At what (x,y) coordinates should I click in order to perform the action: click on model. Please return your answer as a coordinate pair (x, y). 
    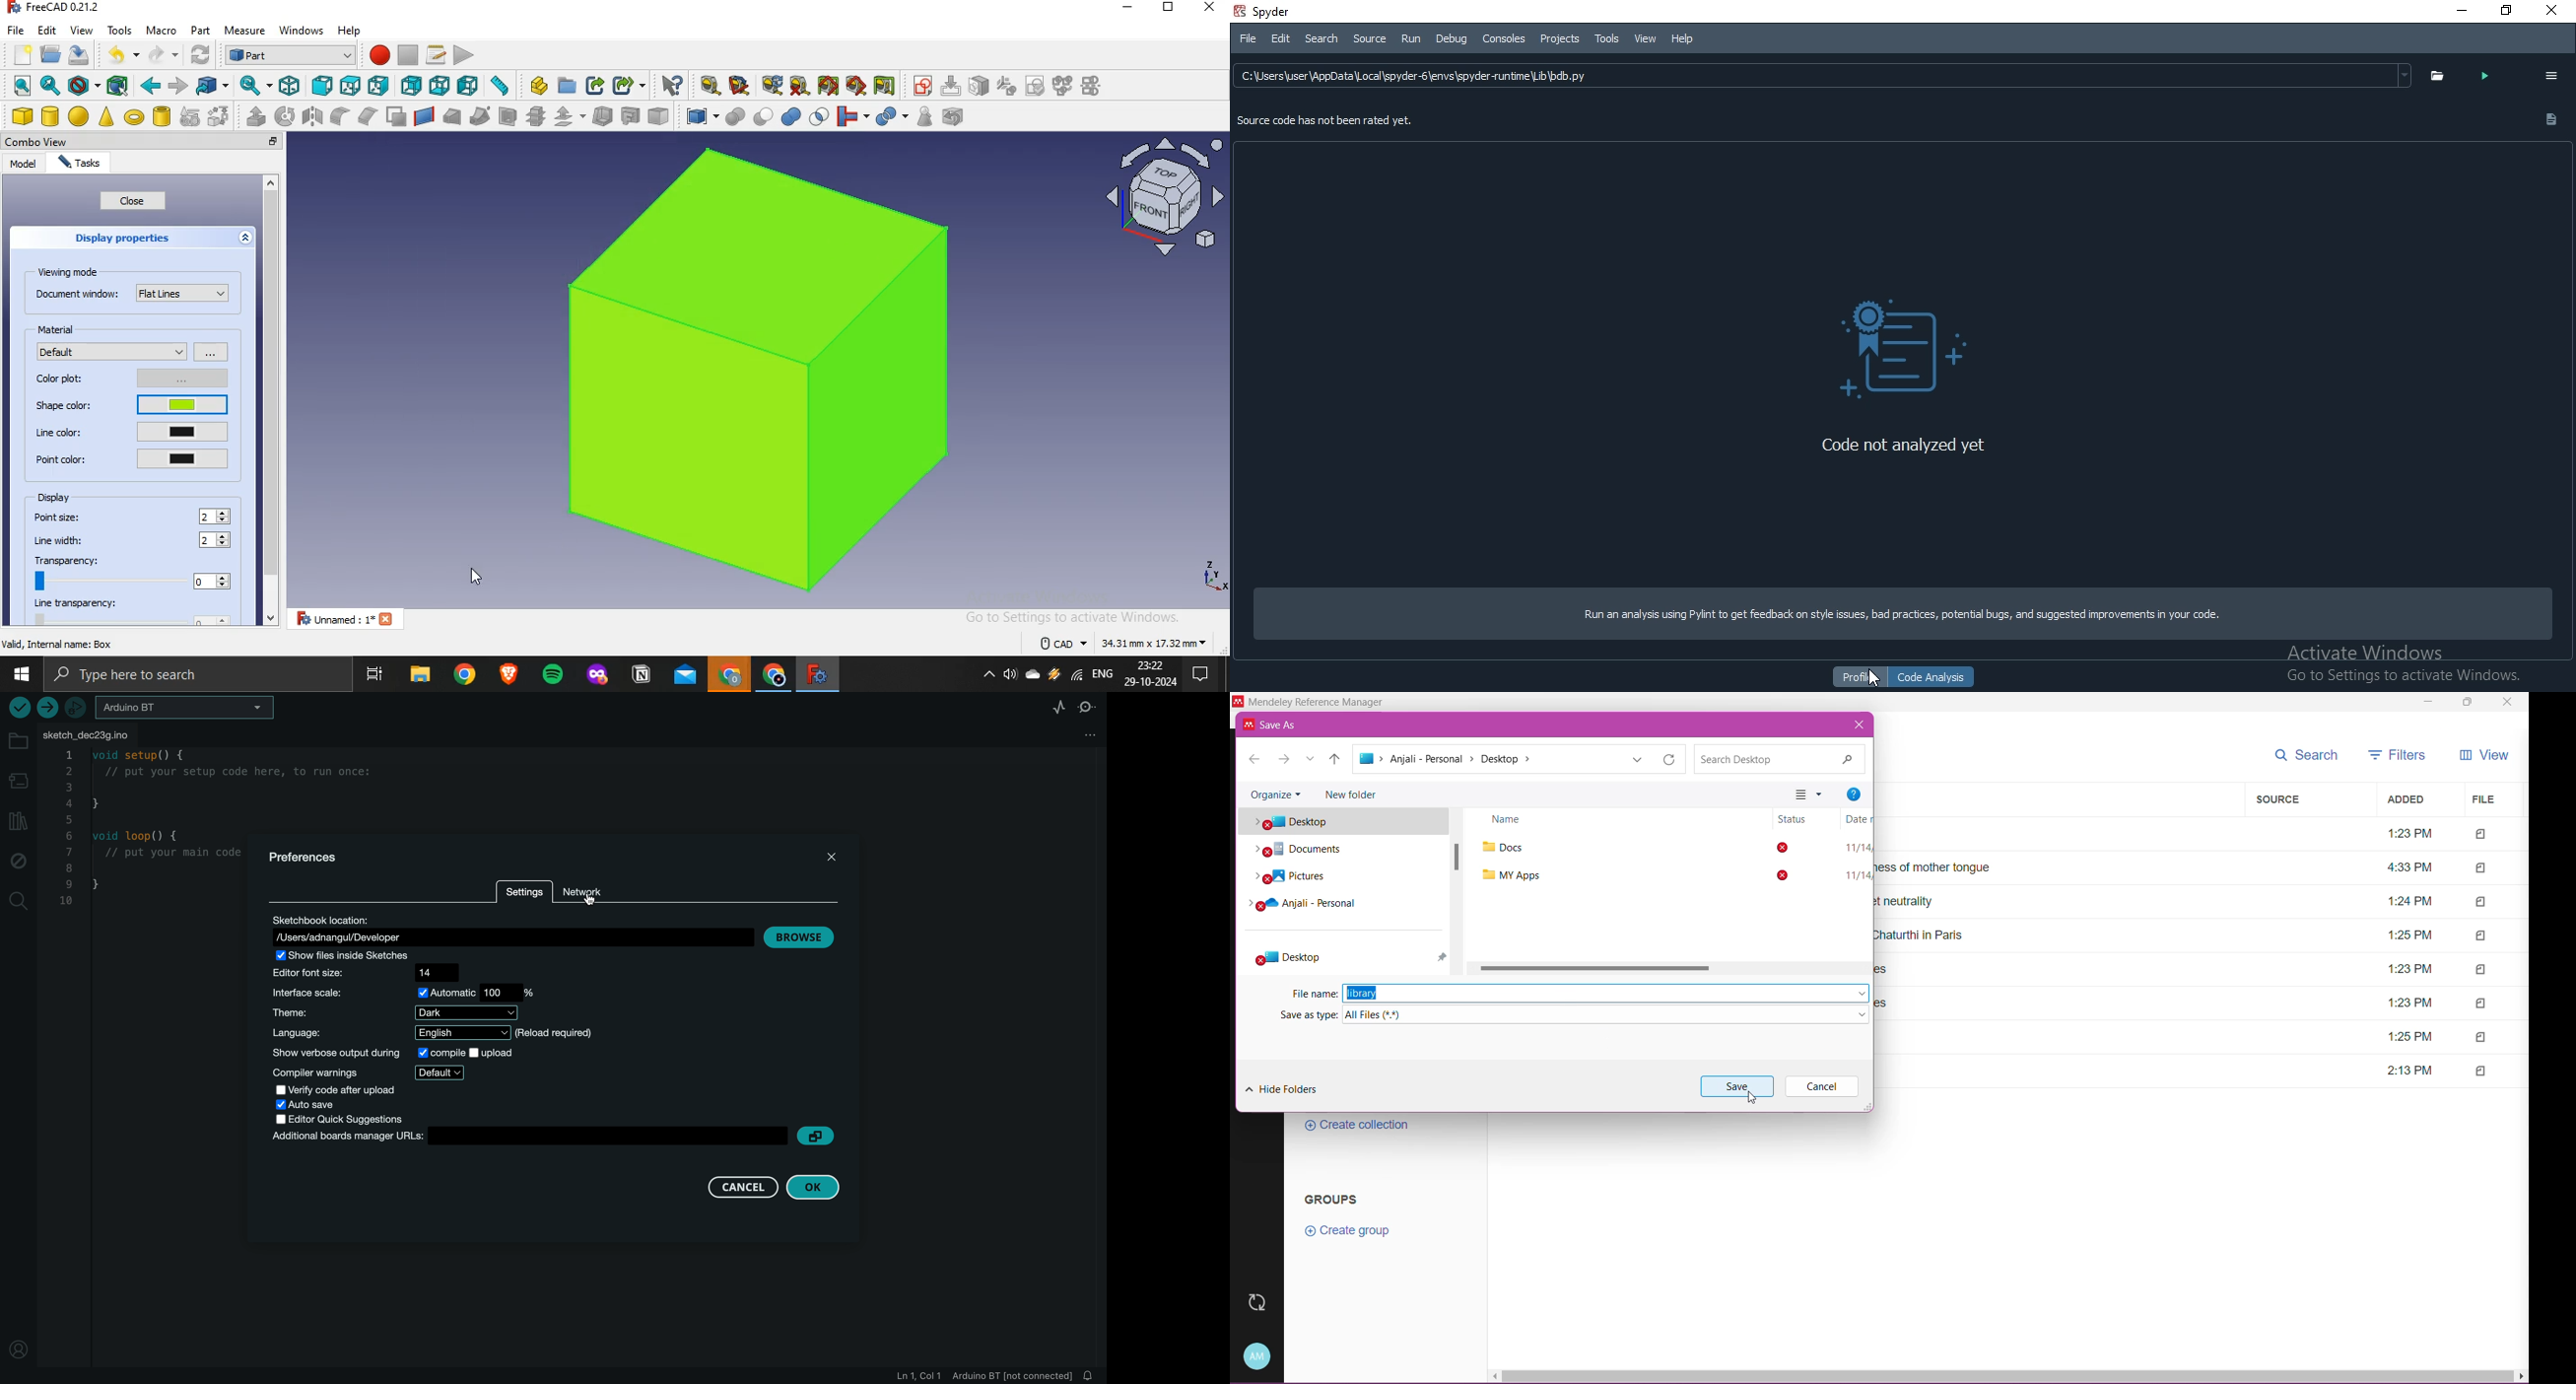
    Looking at the image, I should click on (23, 159).